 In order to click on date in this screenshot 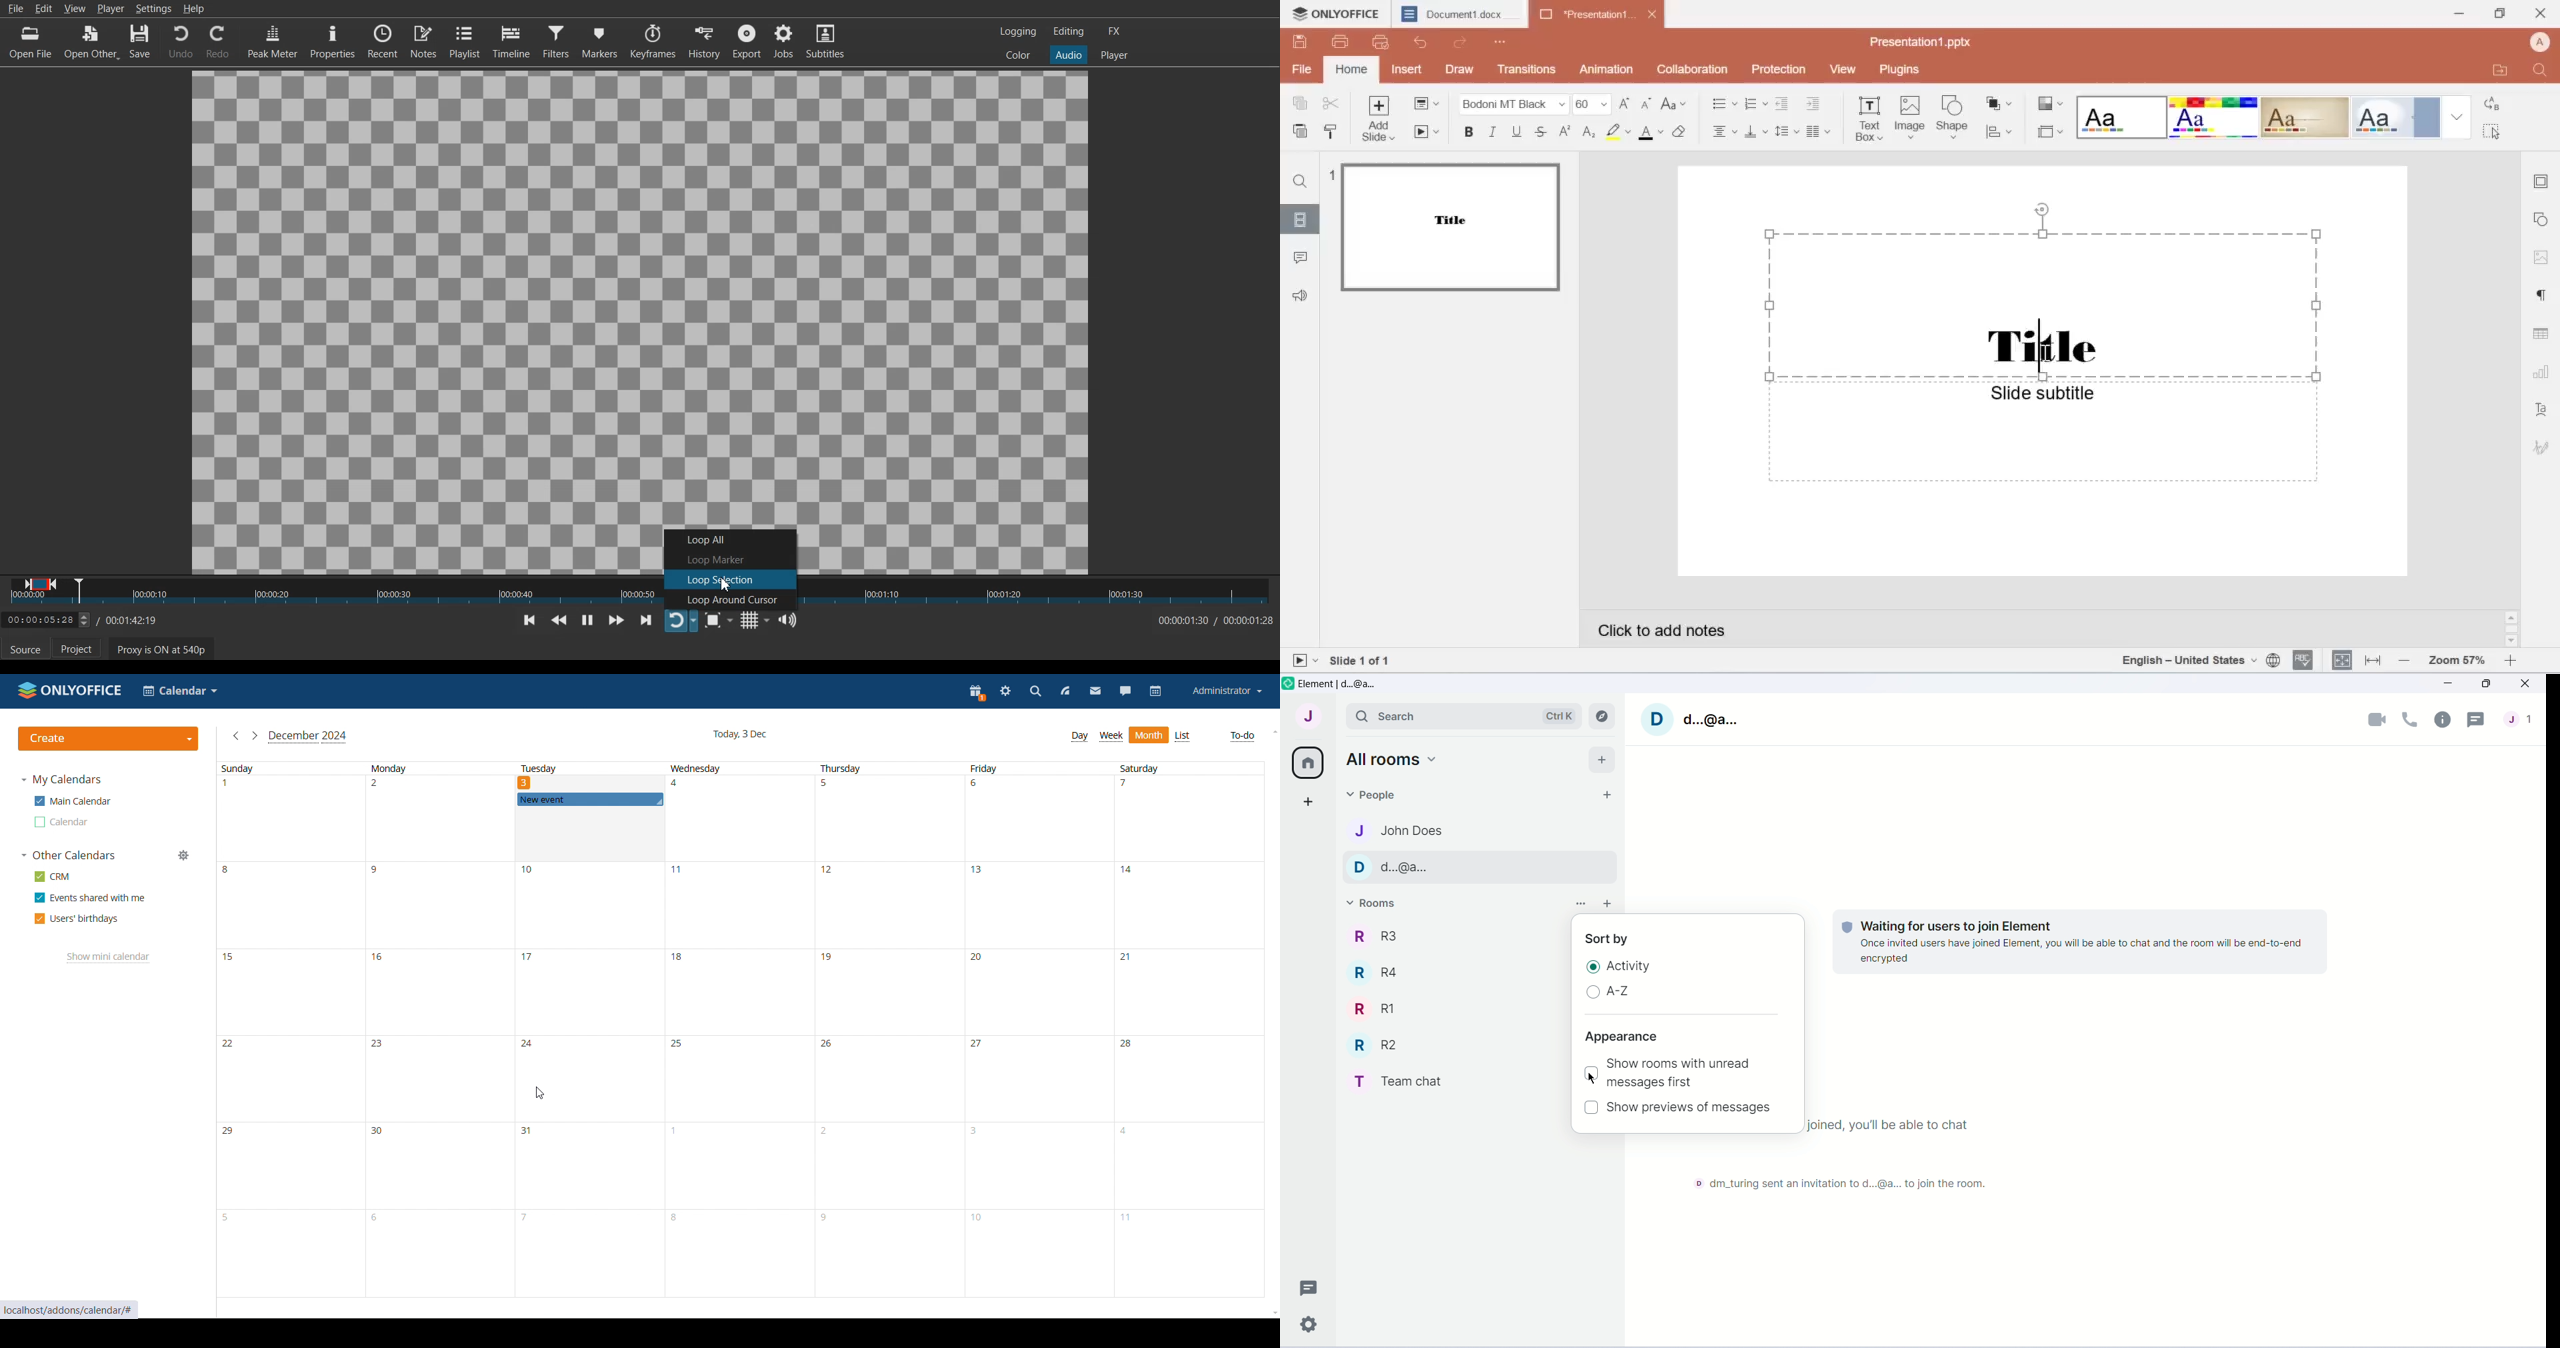, I will do `click(1045, 1166)`.